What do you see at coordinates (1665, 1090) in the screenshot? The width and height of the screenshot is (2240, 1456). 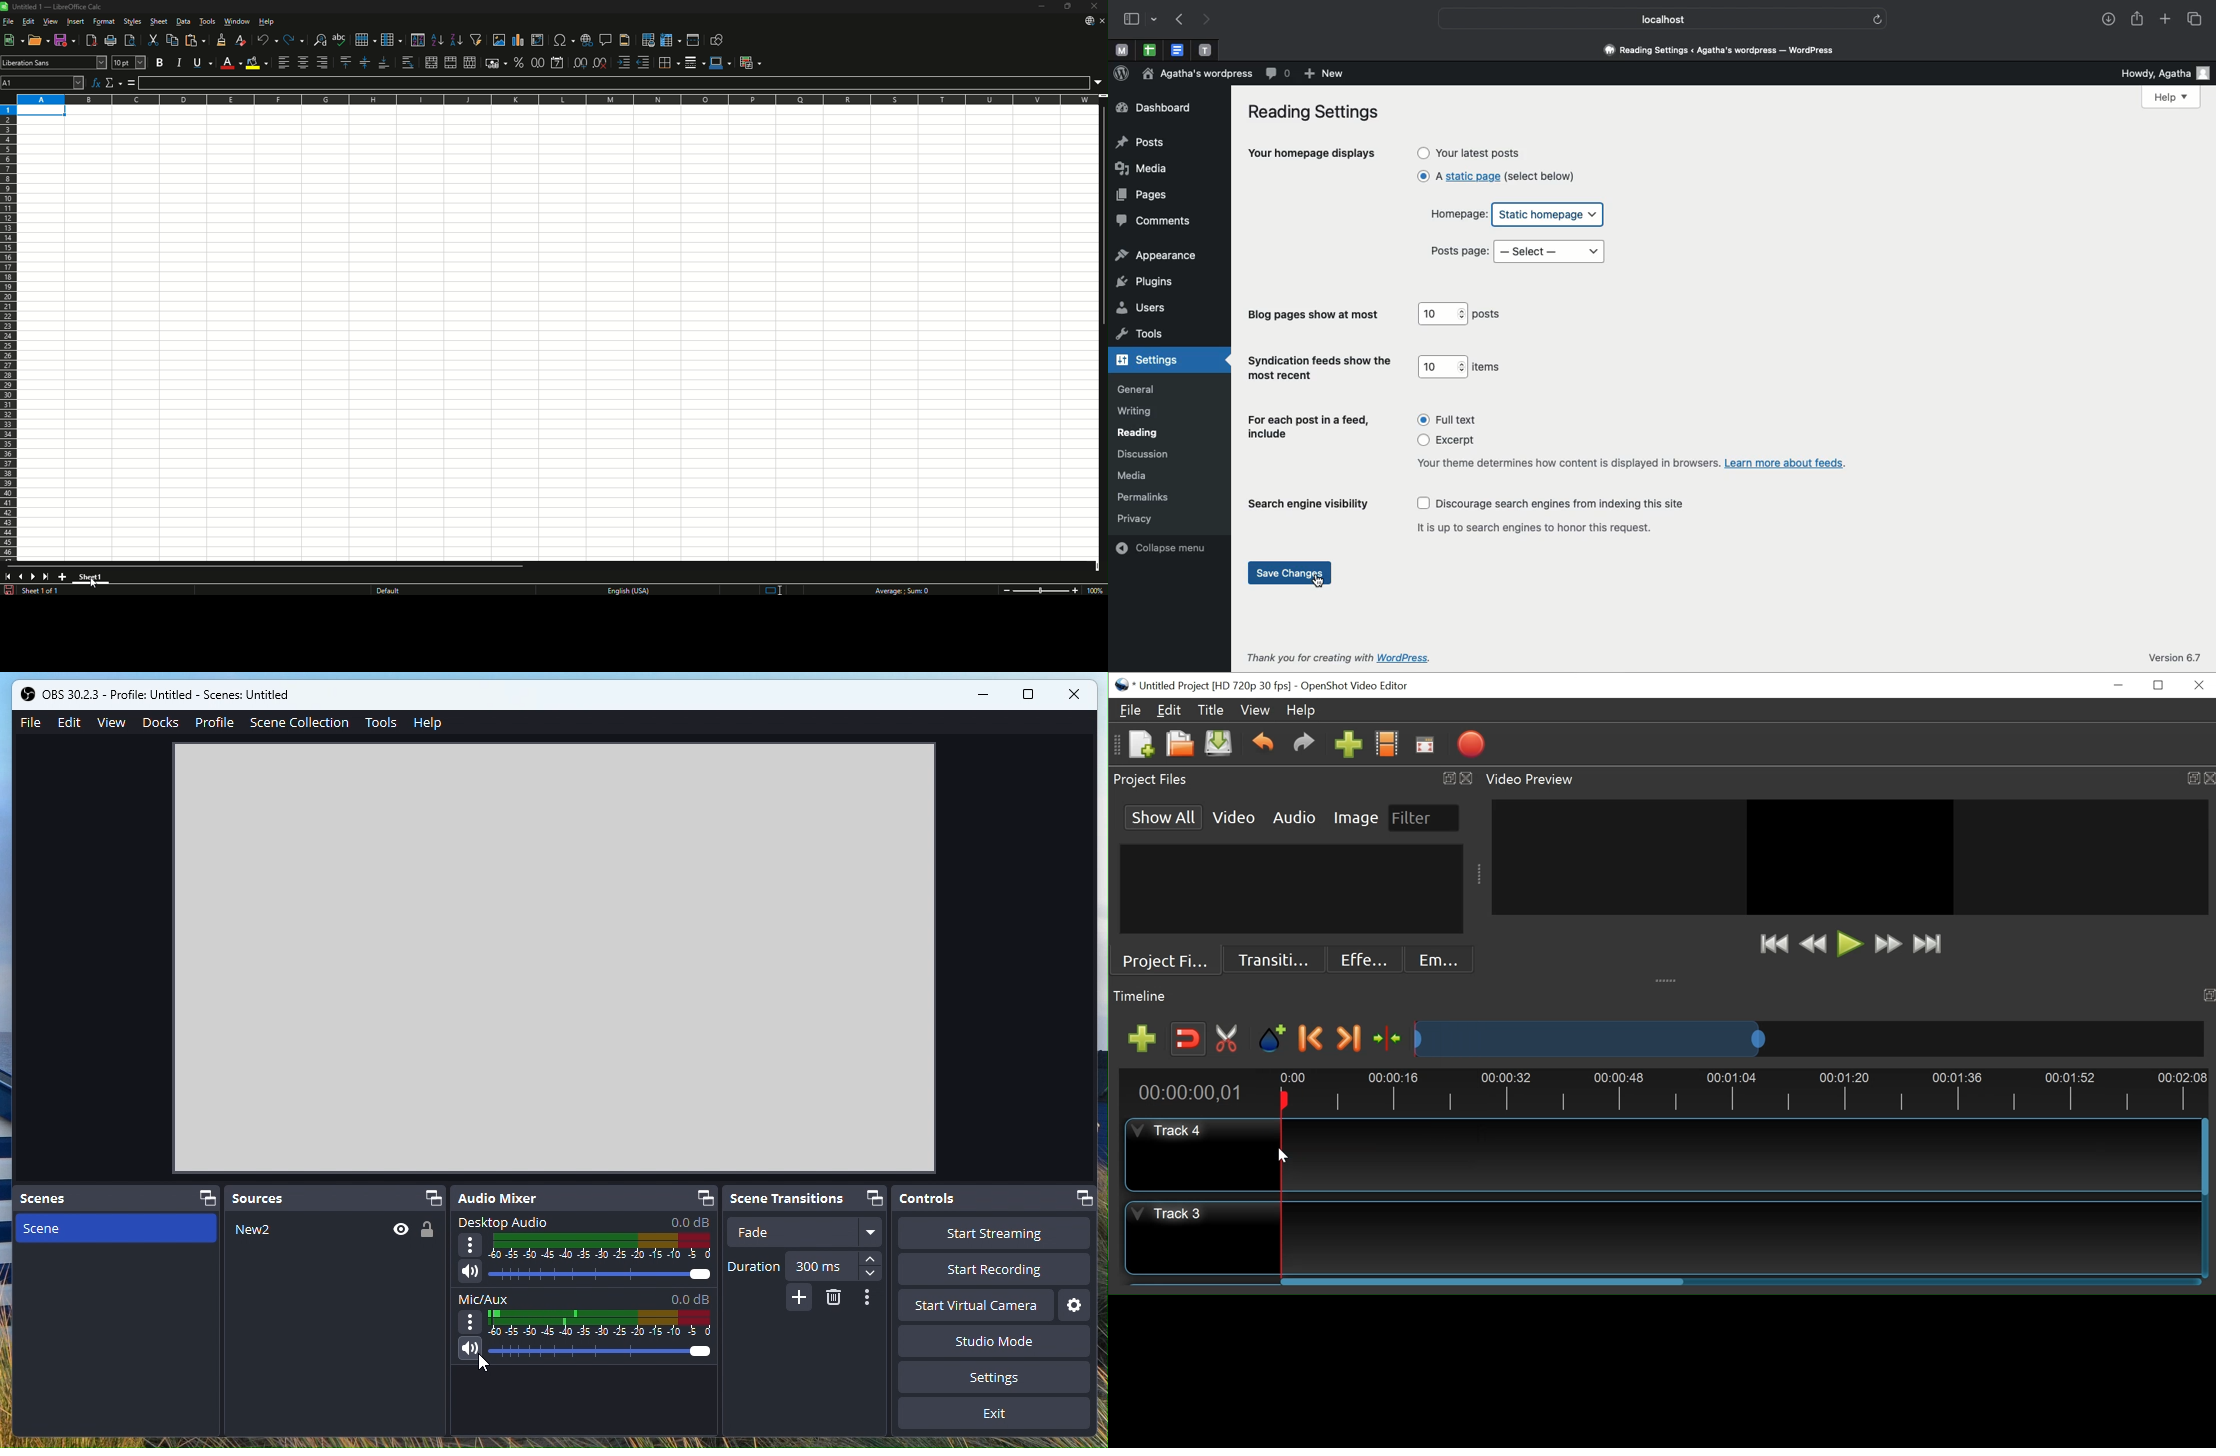 I see `Timeline` at bounding box center [1665, 1090].